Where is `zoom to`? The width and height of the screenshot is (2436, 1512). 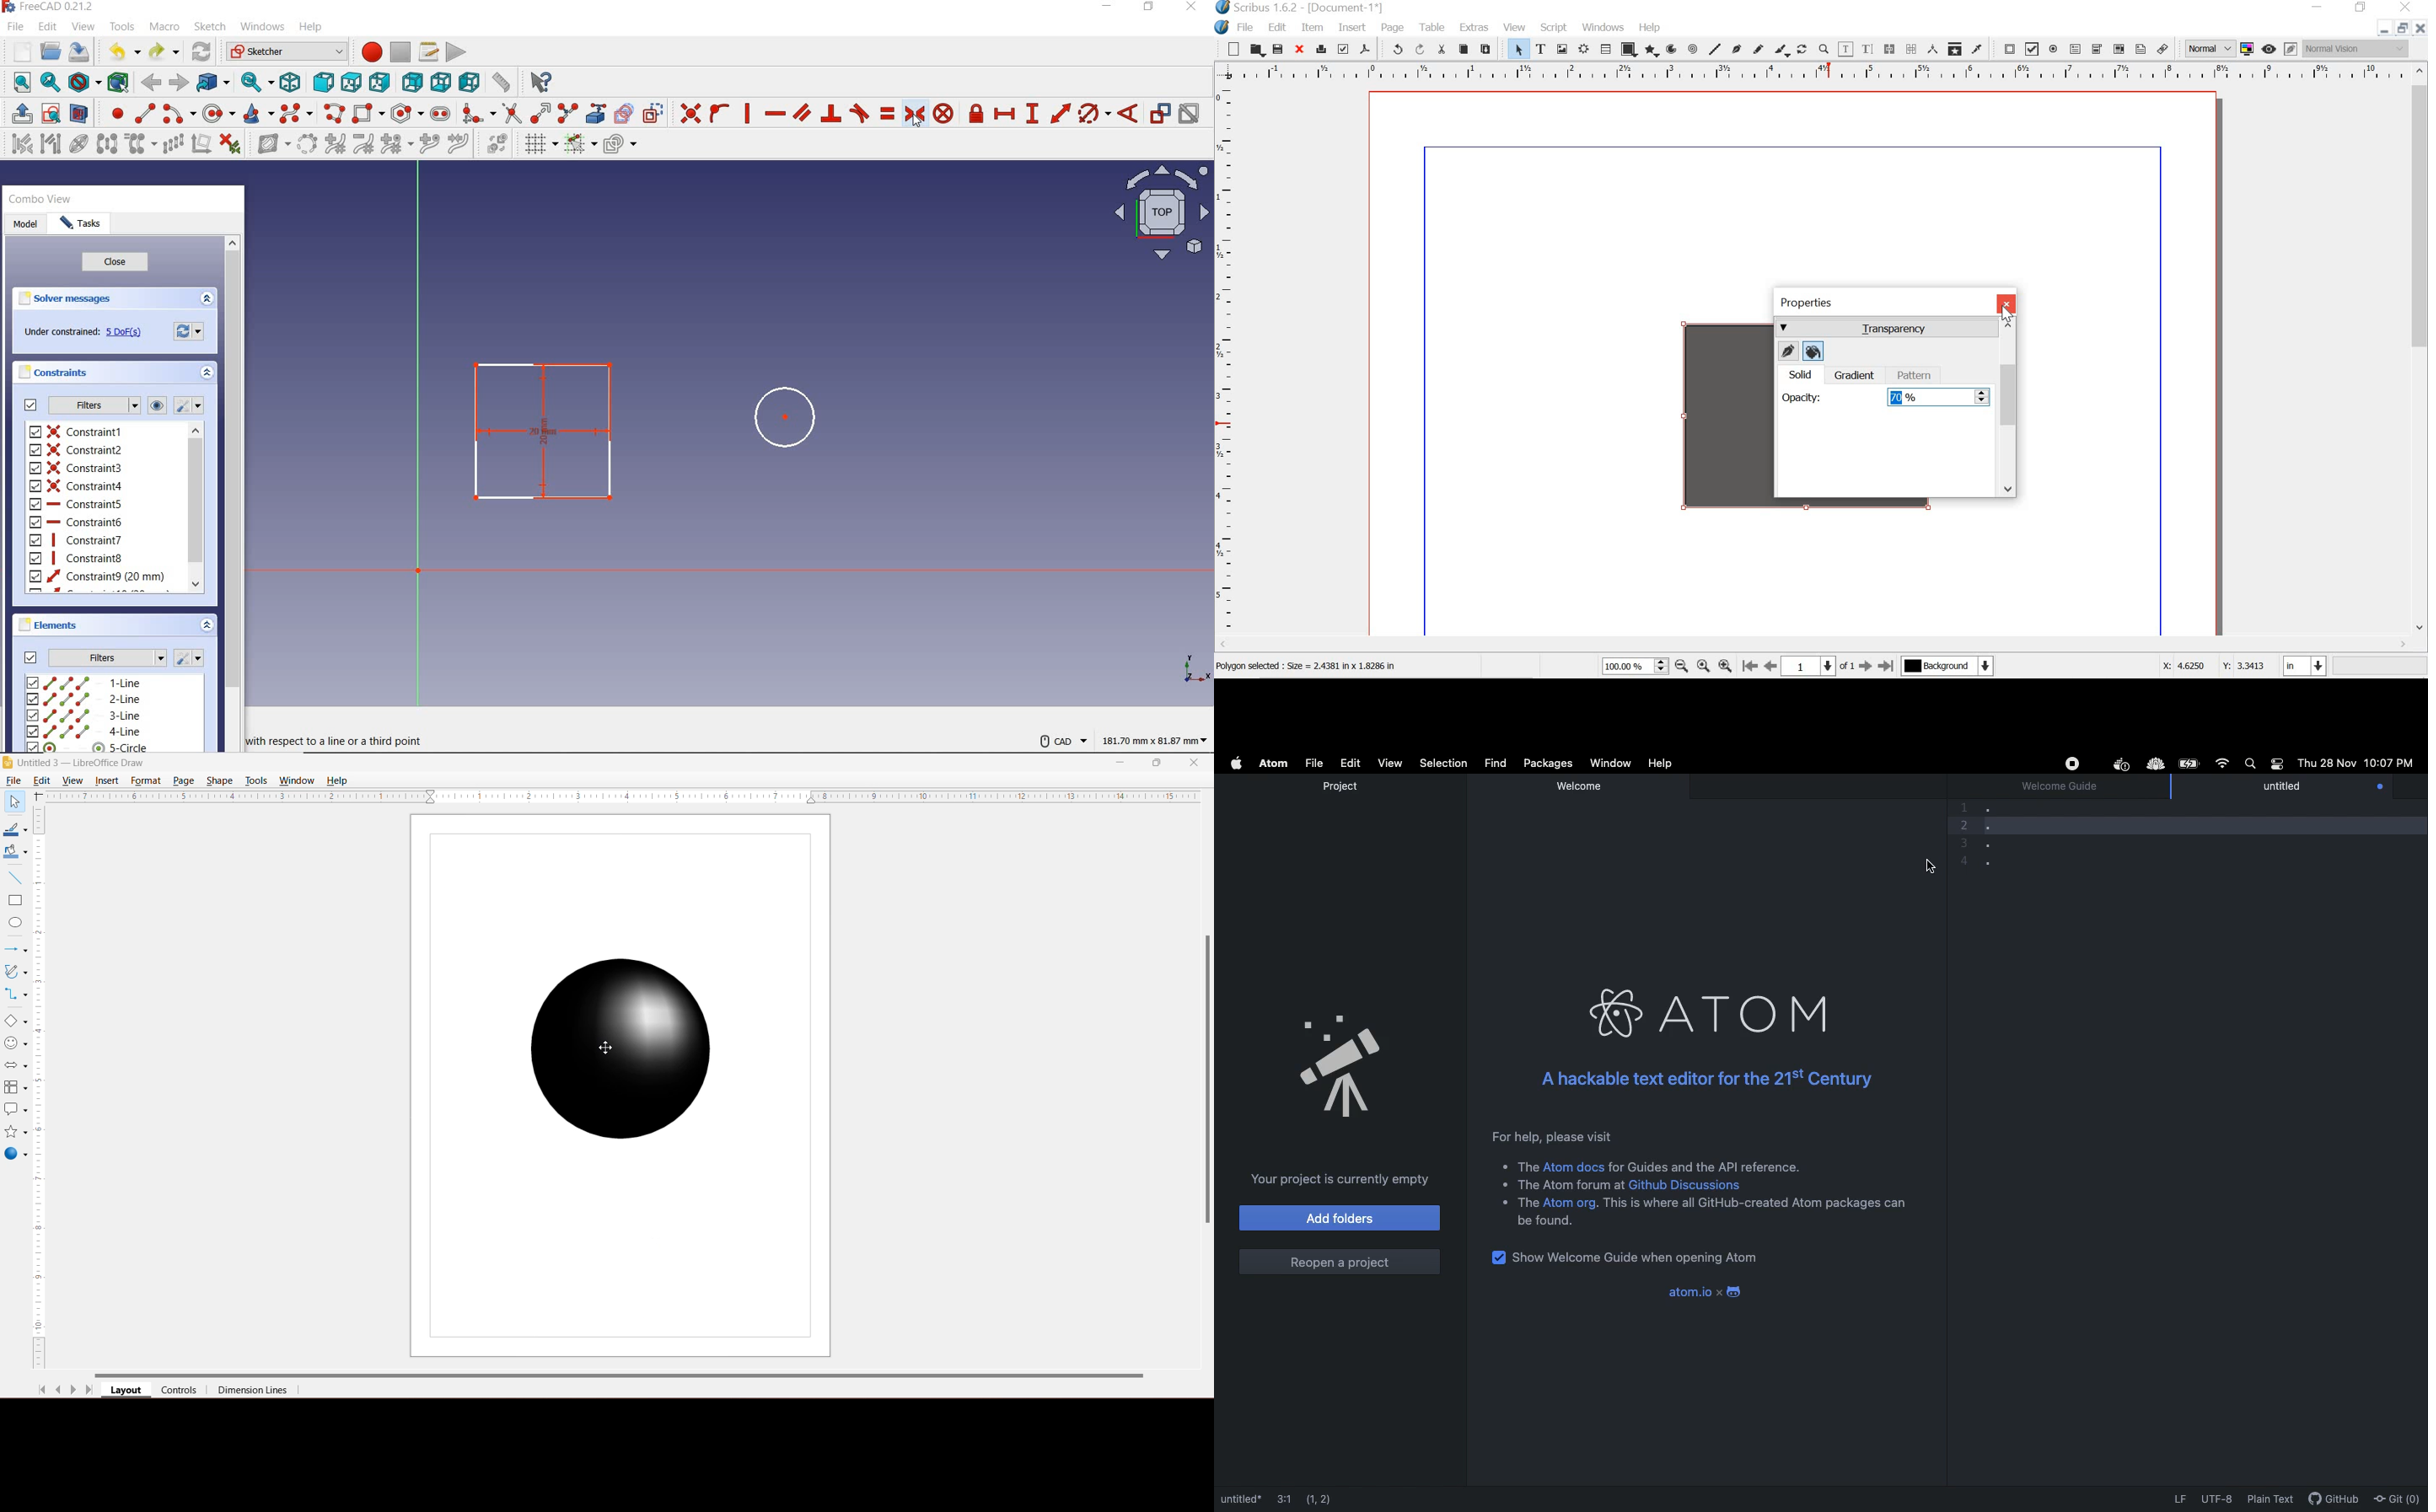 zoom to is located at coordinates (1702, 666).